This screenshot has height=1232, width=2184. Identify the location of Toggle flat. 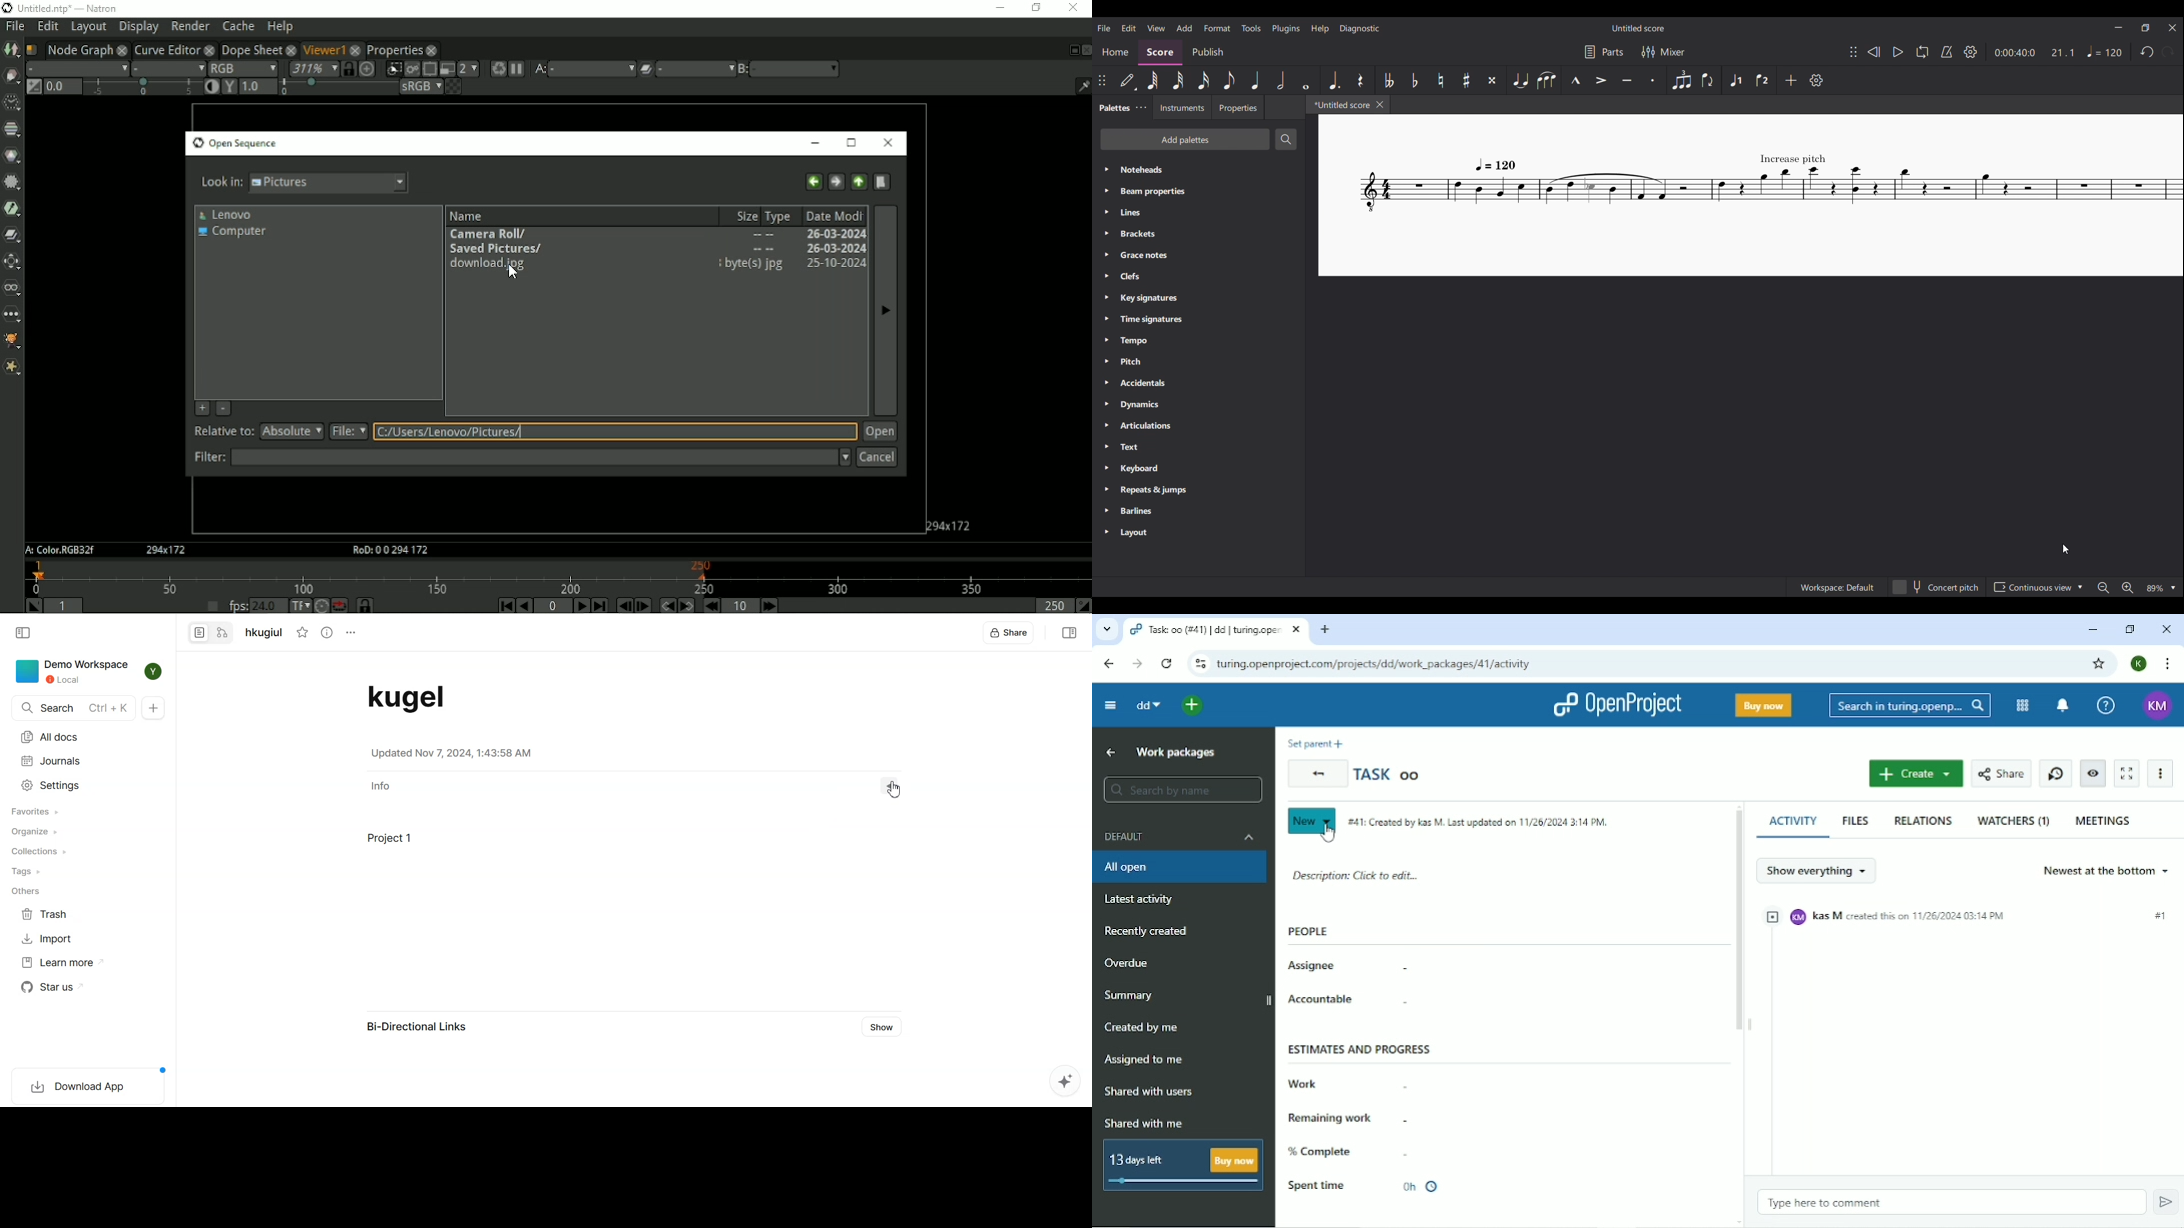
(1415, 80).